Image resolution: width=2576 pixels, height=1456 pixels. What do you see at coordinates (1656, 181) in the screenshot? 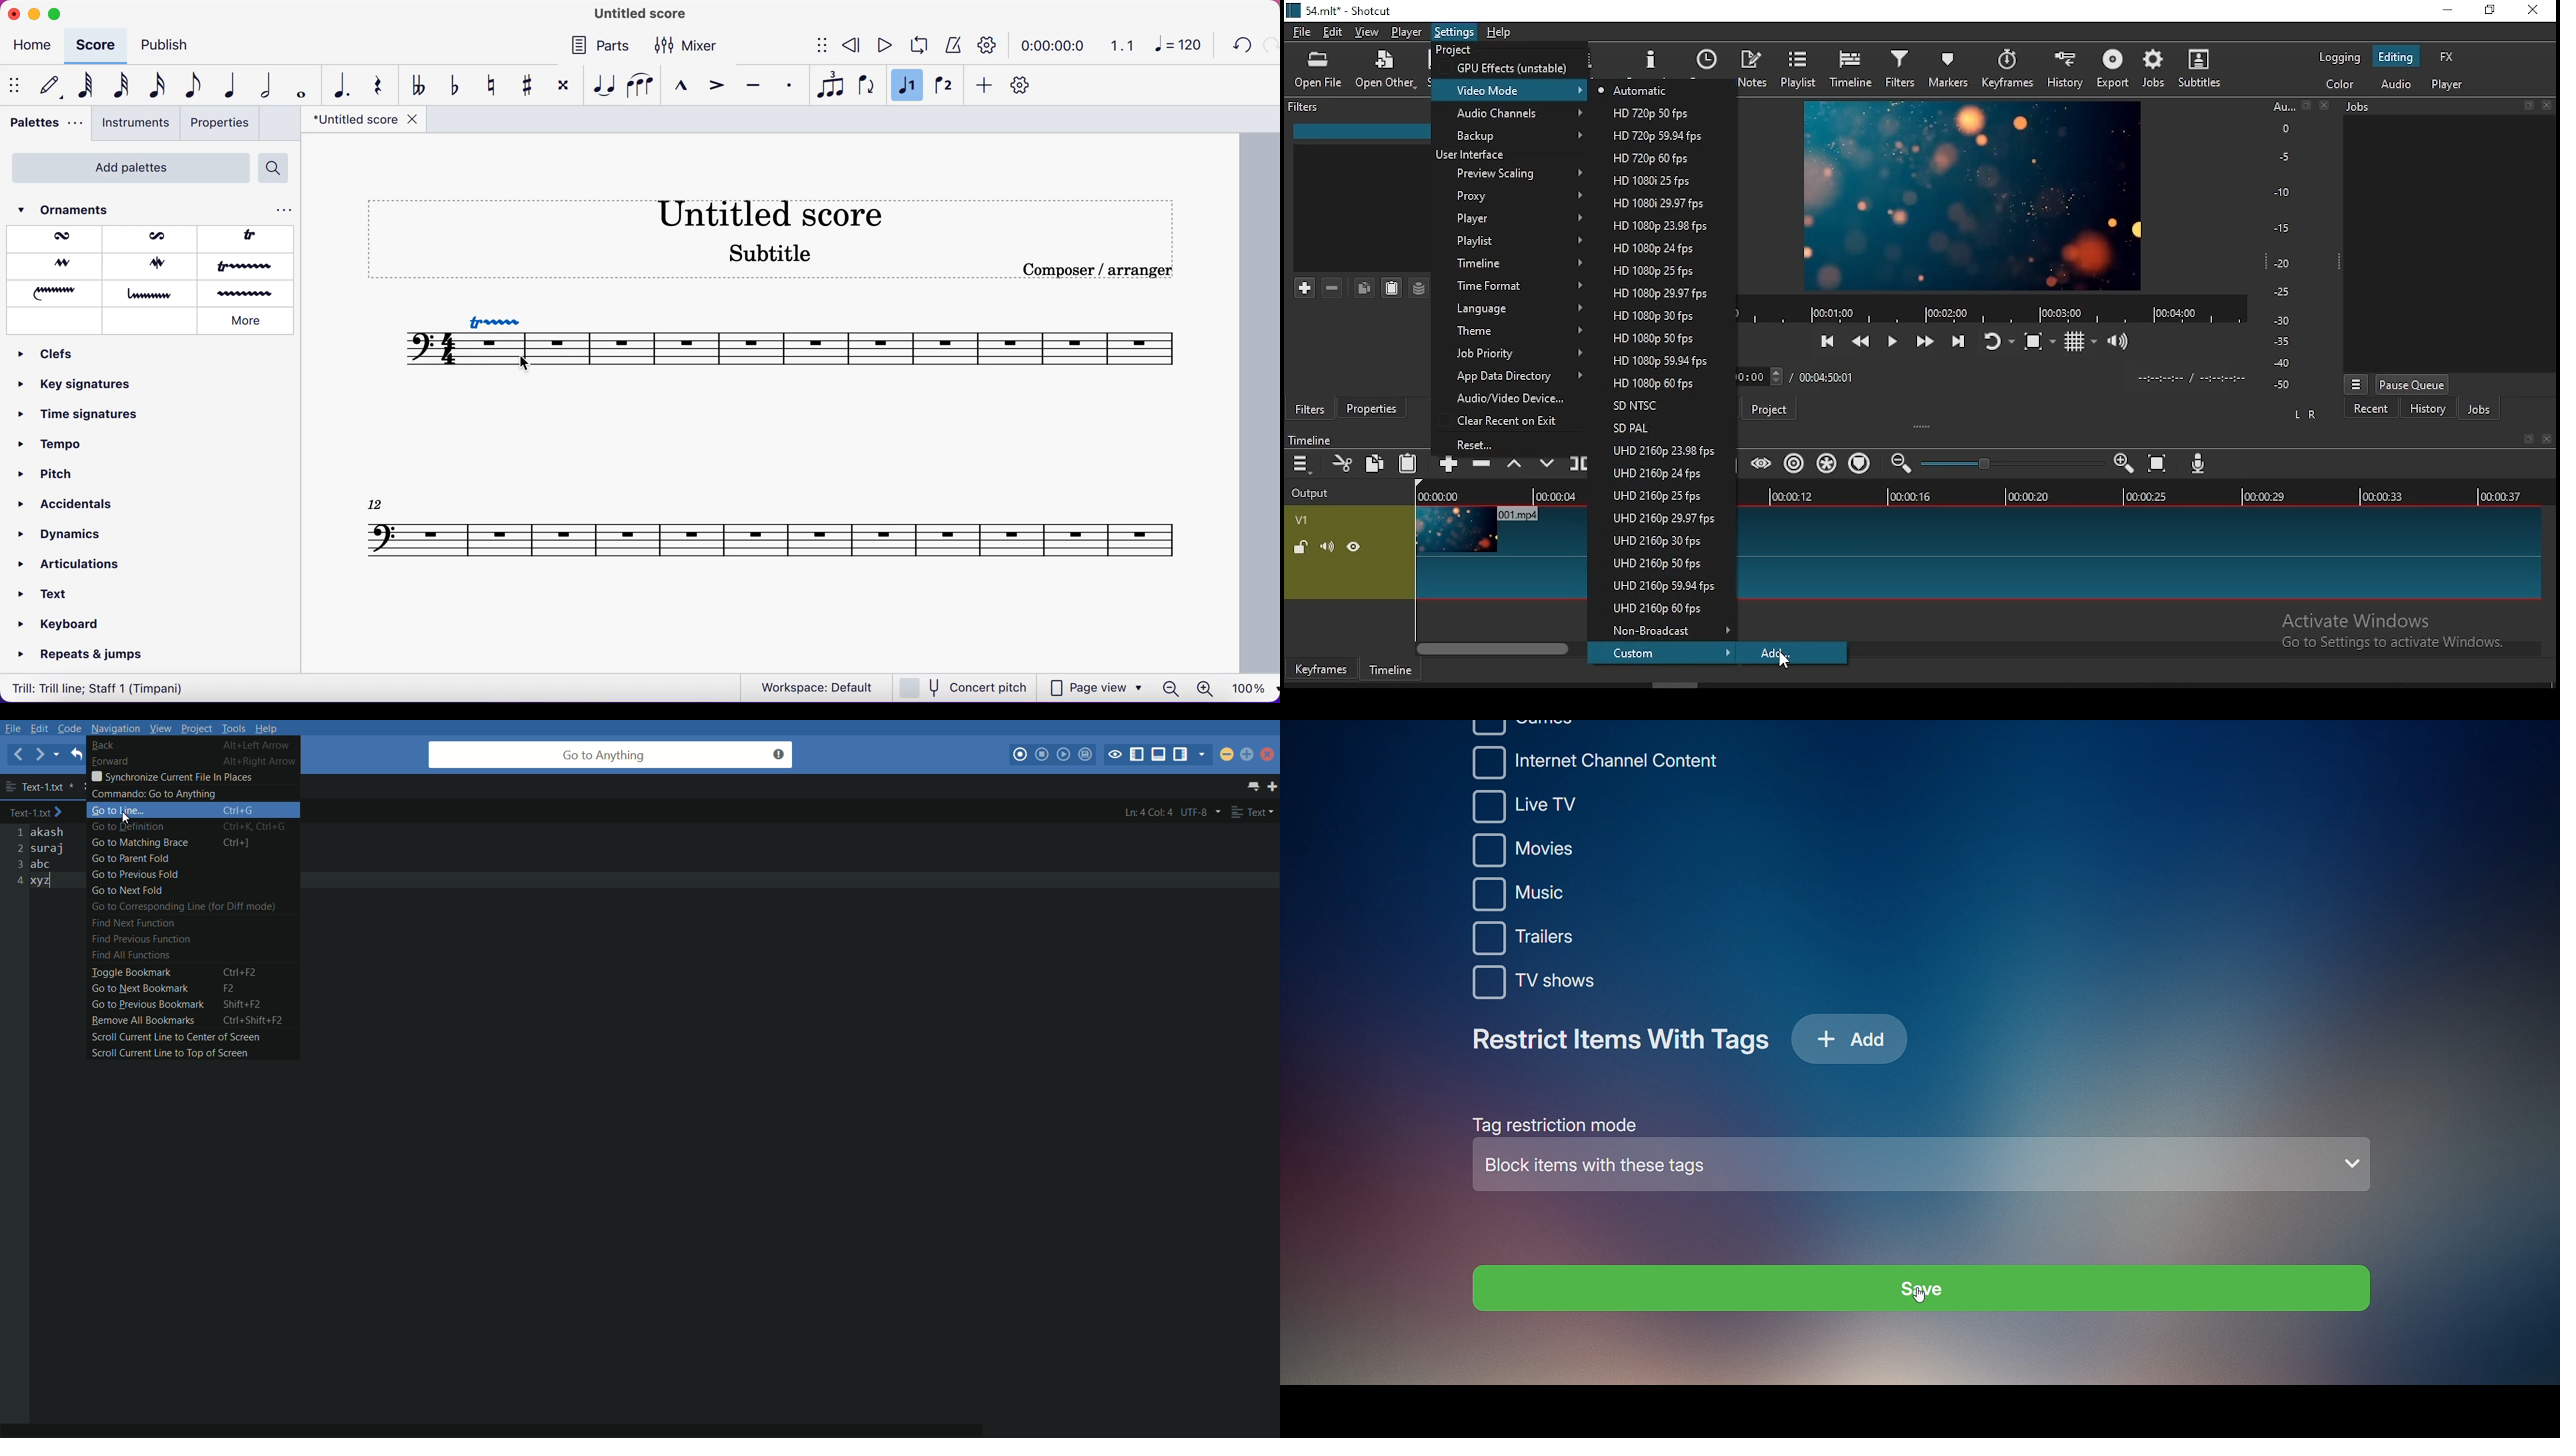
I see `resolution option` at bounding box center [1656, 181].